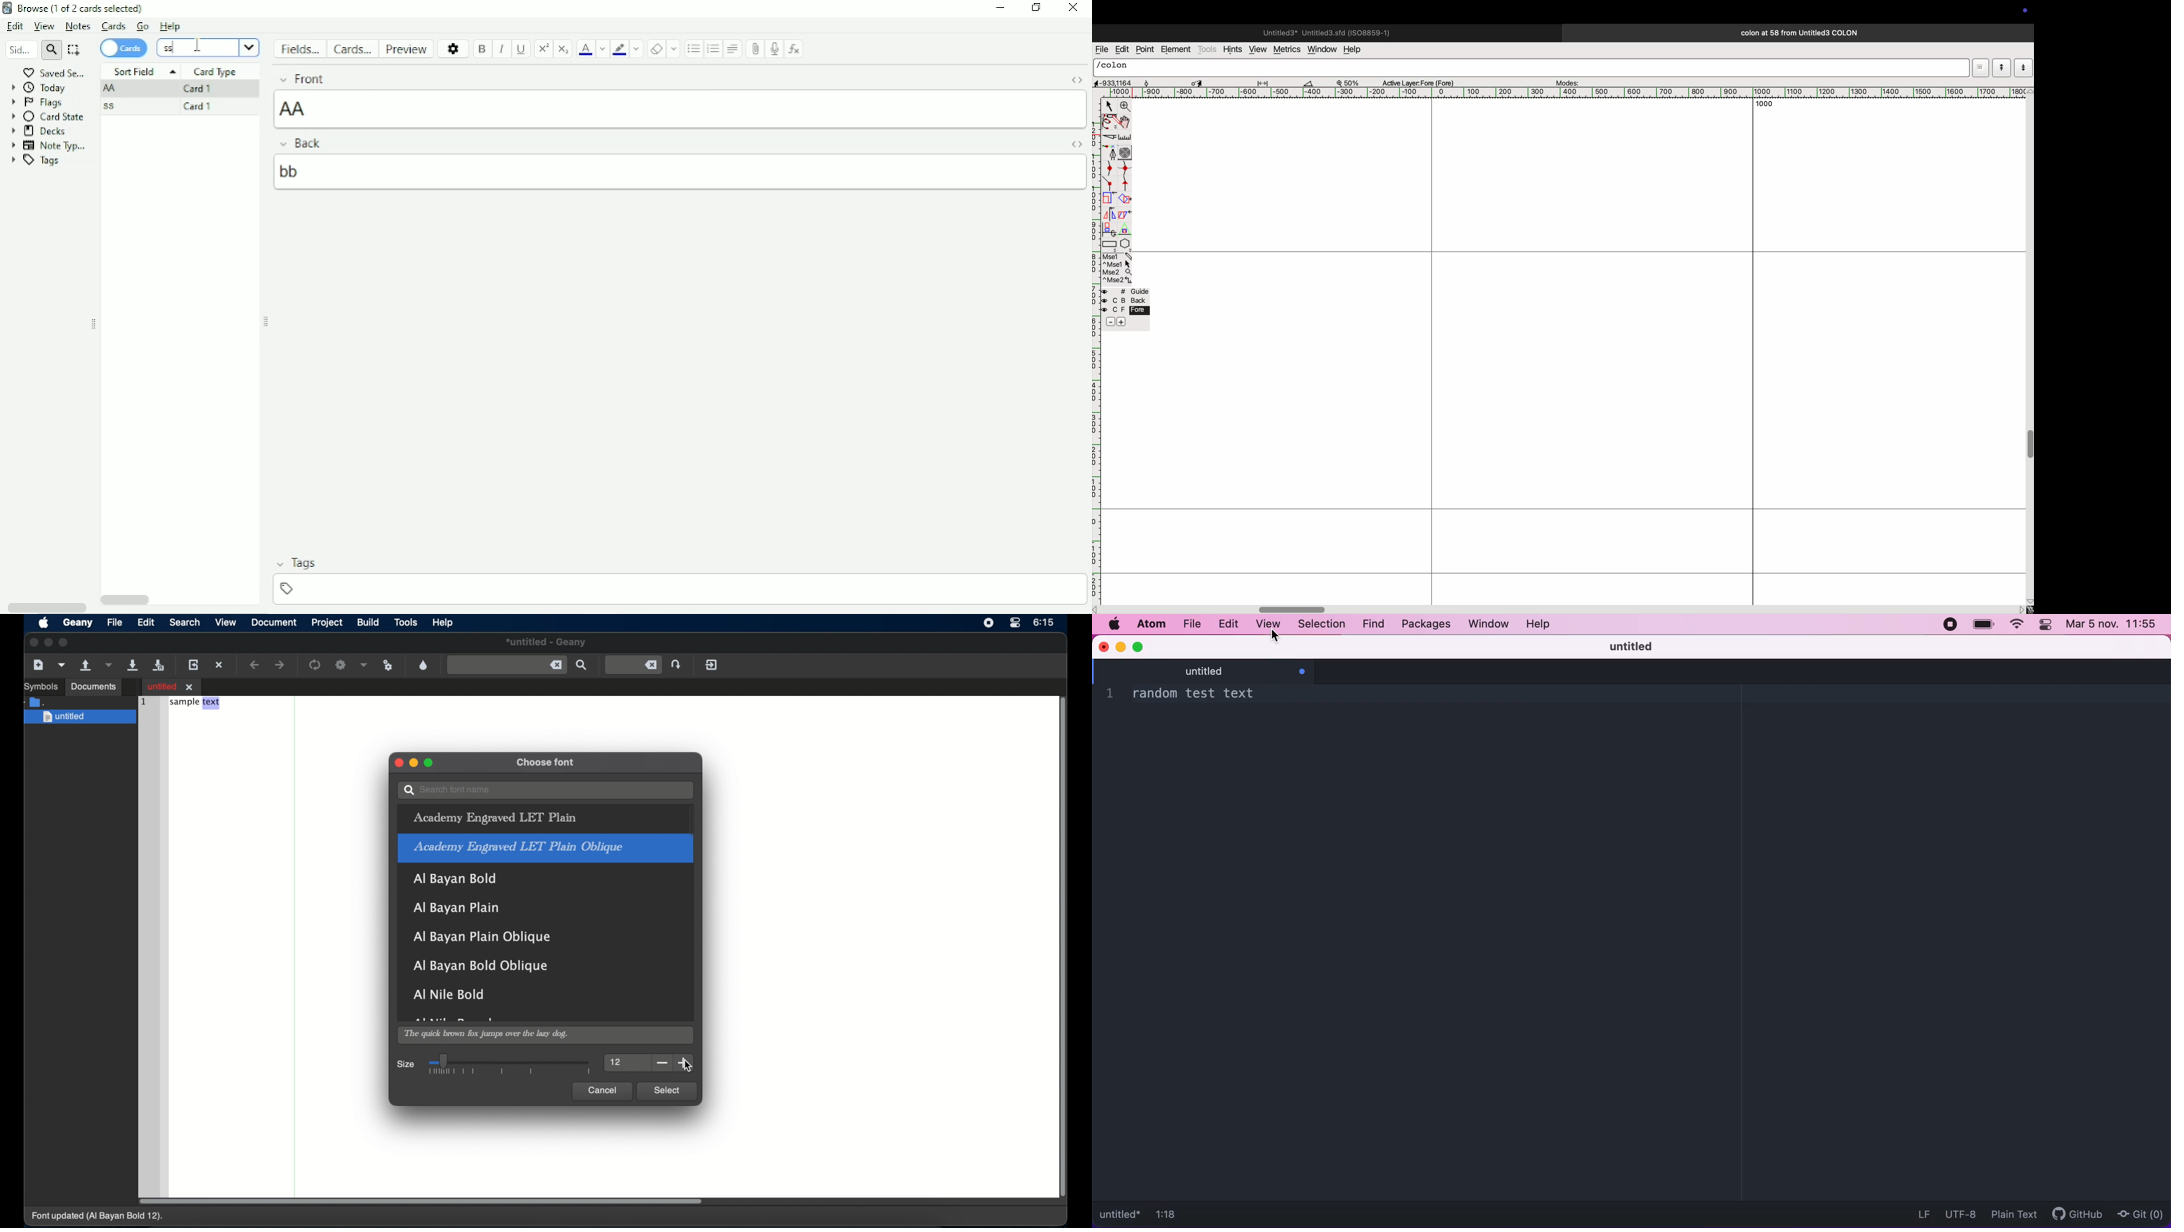 The image size is (2184, 1232). Describe the element at coordinates (734, 48) in the screenshot. I see `Alignment` at that location.